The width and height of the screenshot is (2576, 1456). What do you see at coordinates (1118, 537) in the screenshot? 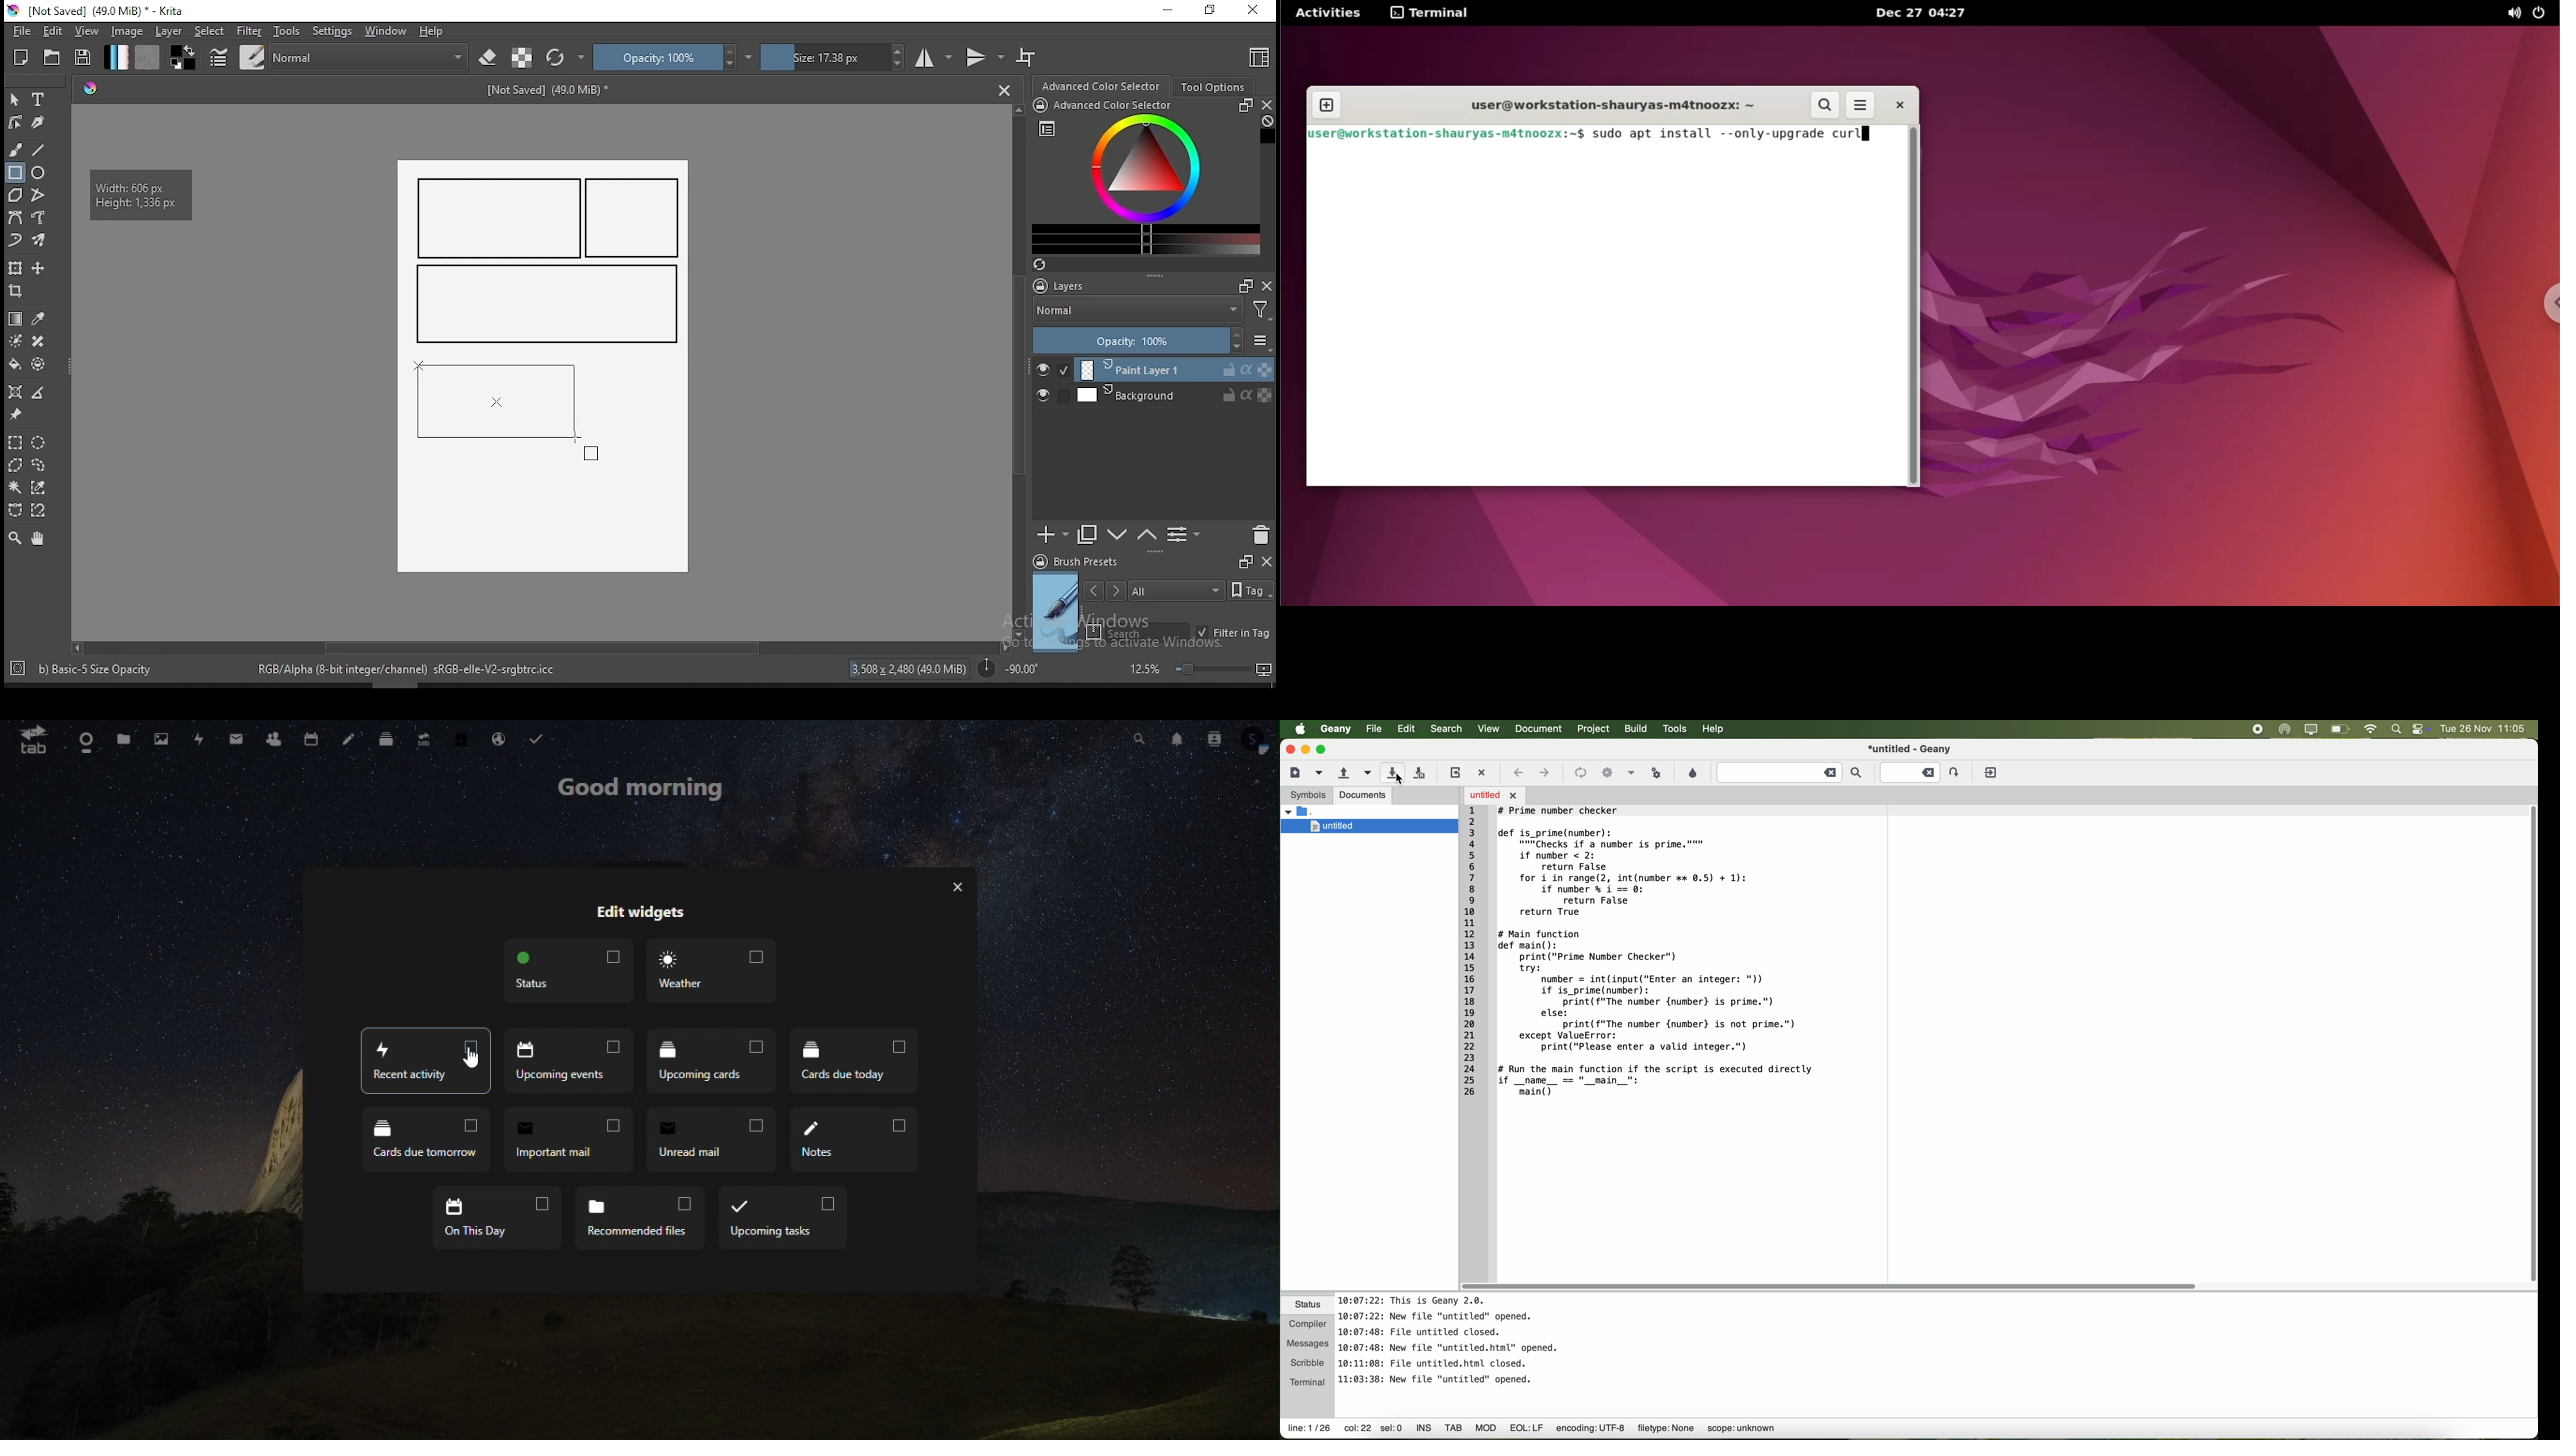
I see `move layer one step up` at bounding box center [1118, 537].